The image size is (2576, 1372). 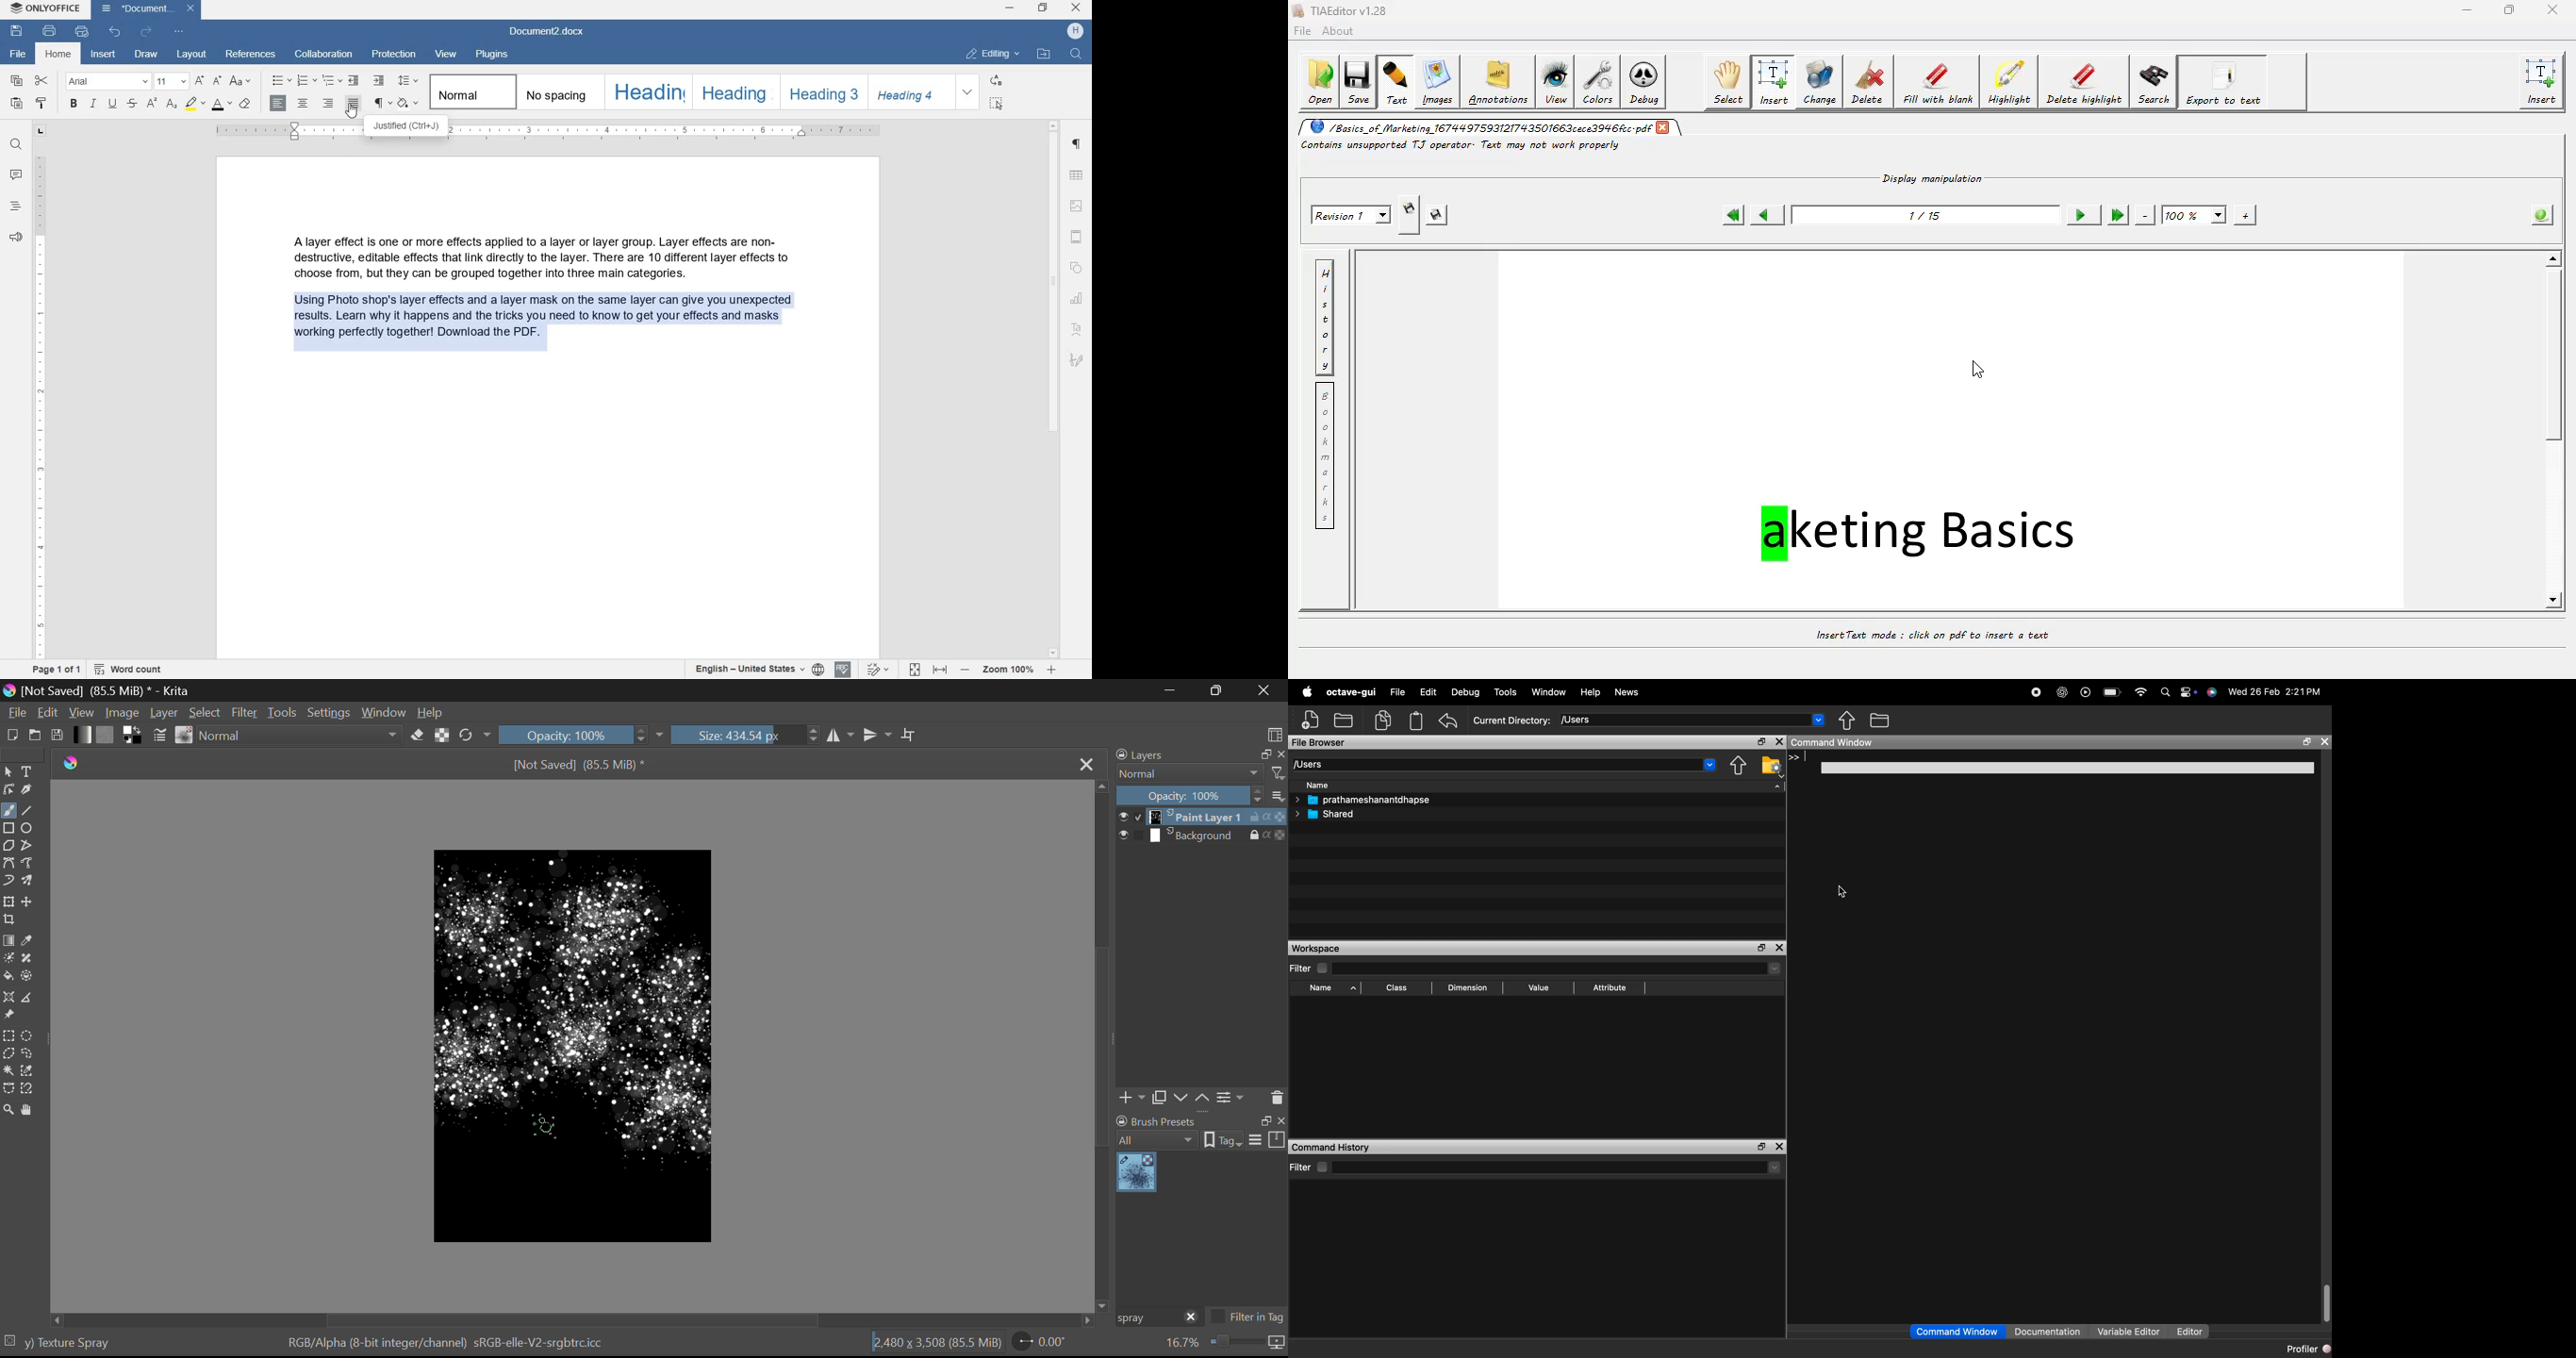 What do you see at coordinates (2143, 689) in the screenshot?
I see `wifi` at bounding box center [2143, 689].